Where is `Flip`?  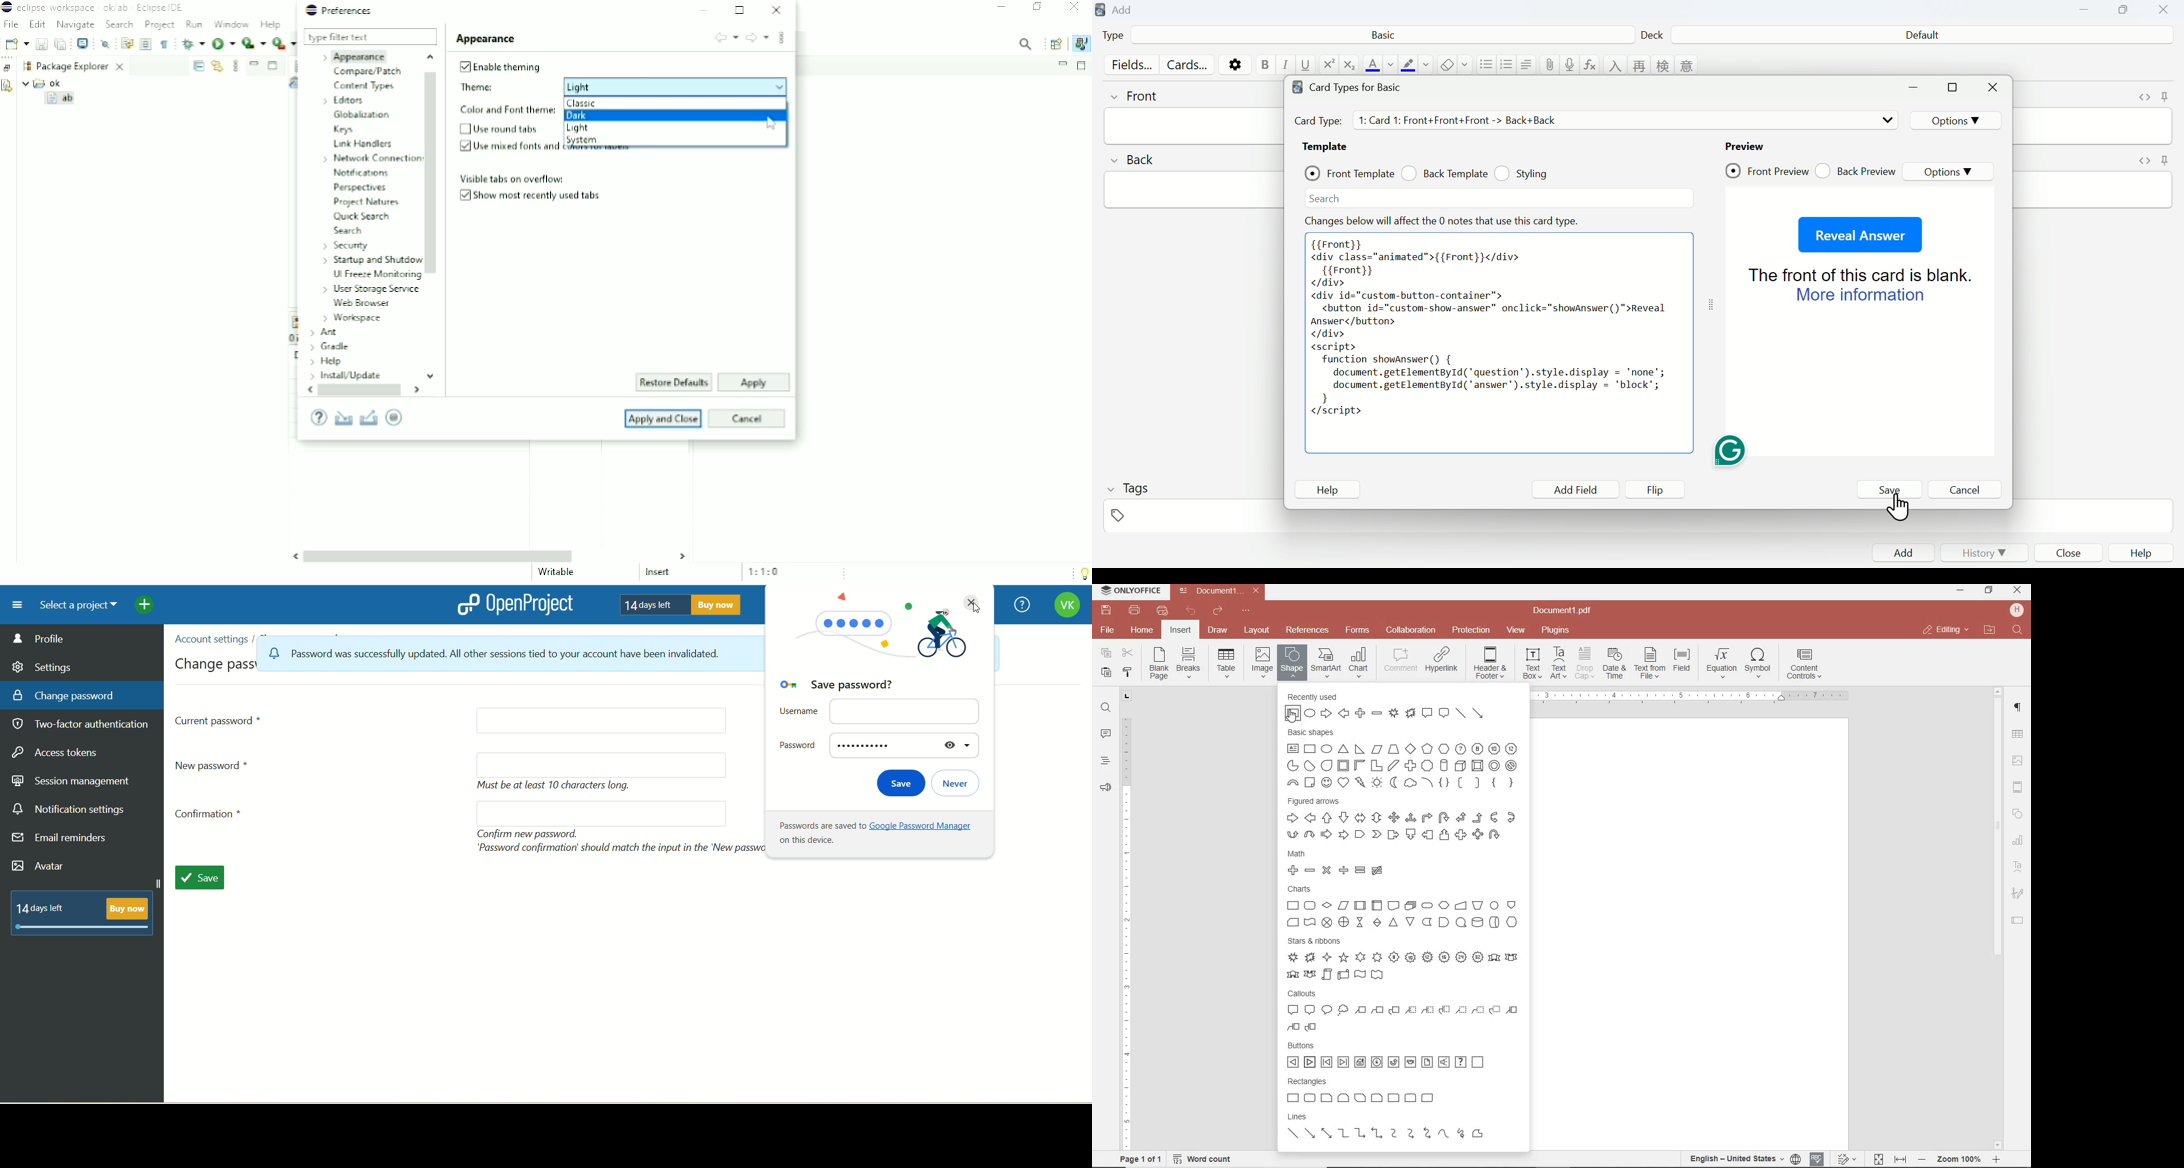 Flip is located at coordinates (1654, 490).